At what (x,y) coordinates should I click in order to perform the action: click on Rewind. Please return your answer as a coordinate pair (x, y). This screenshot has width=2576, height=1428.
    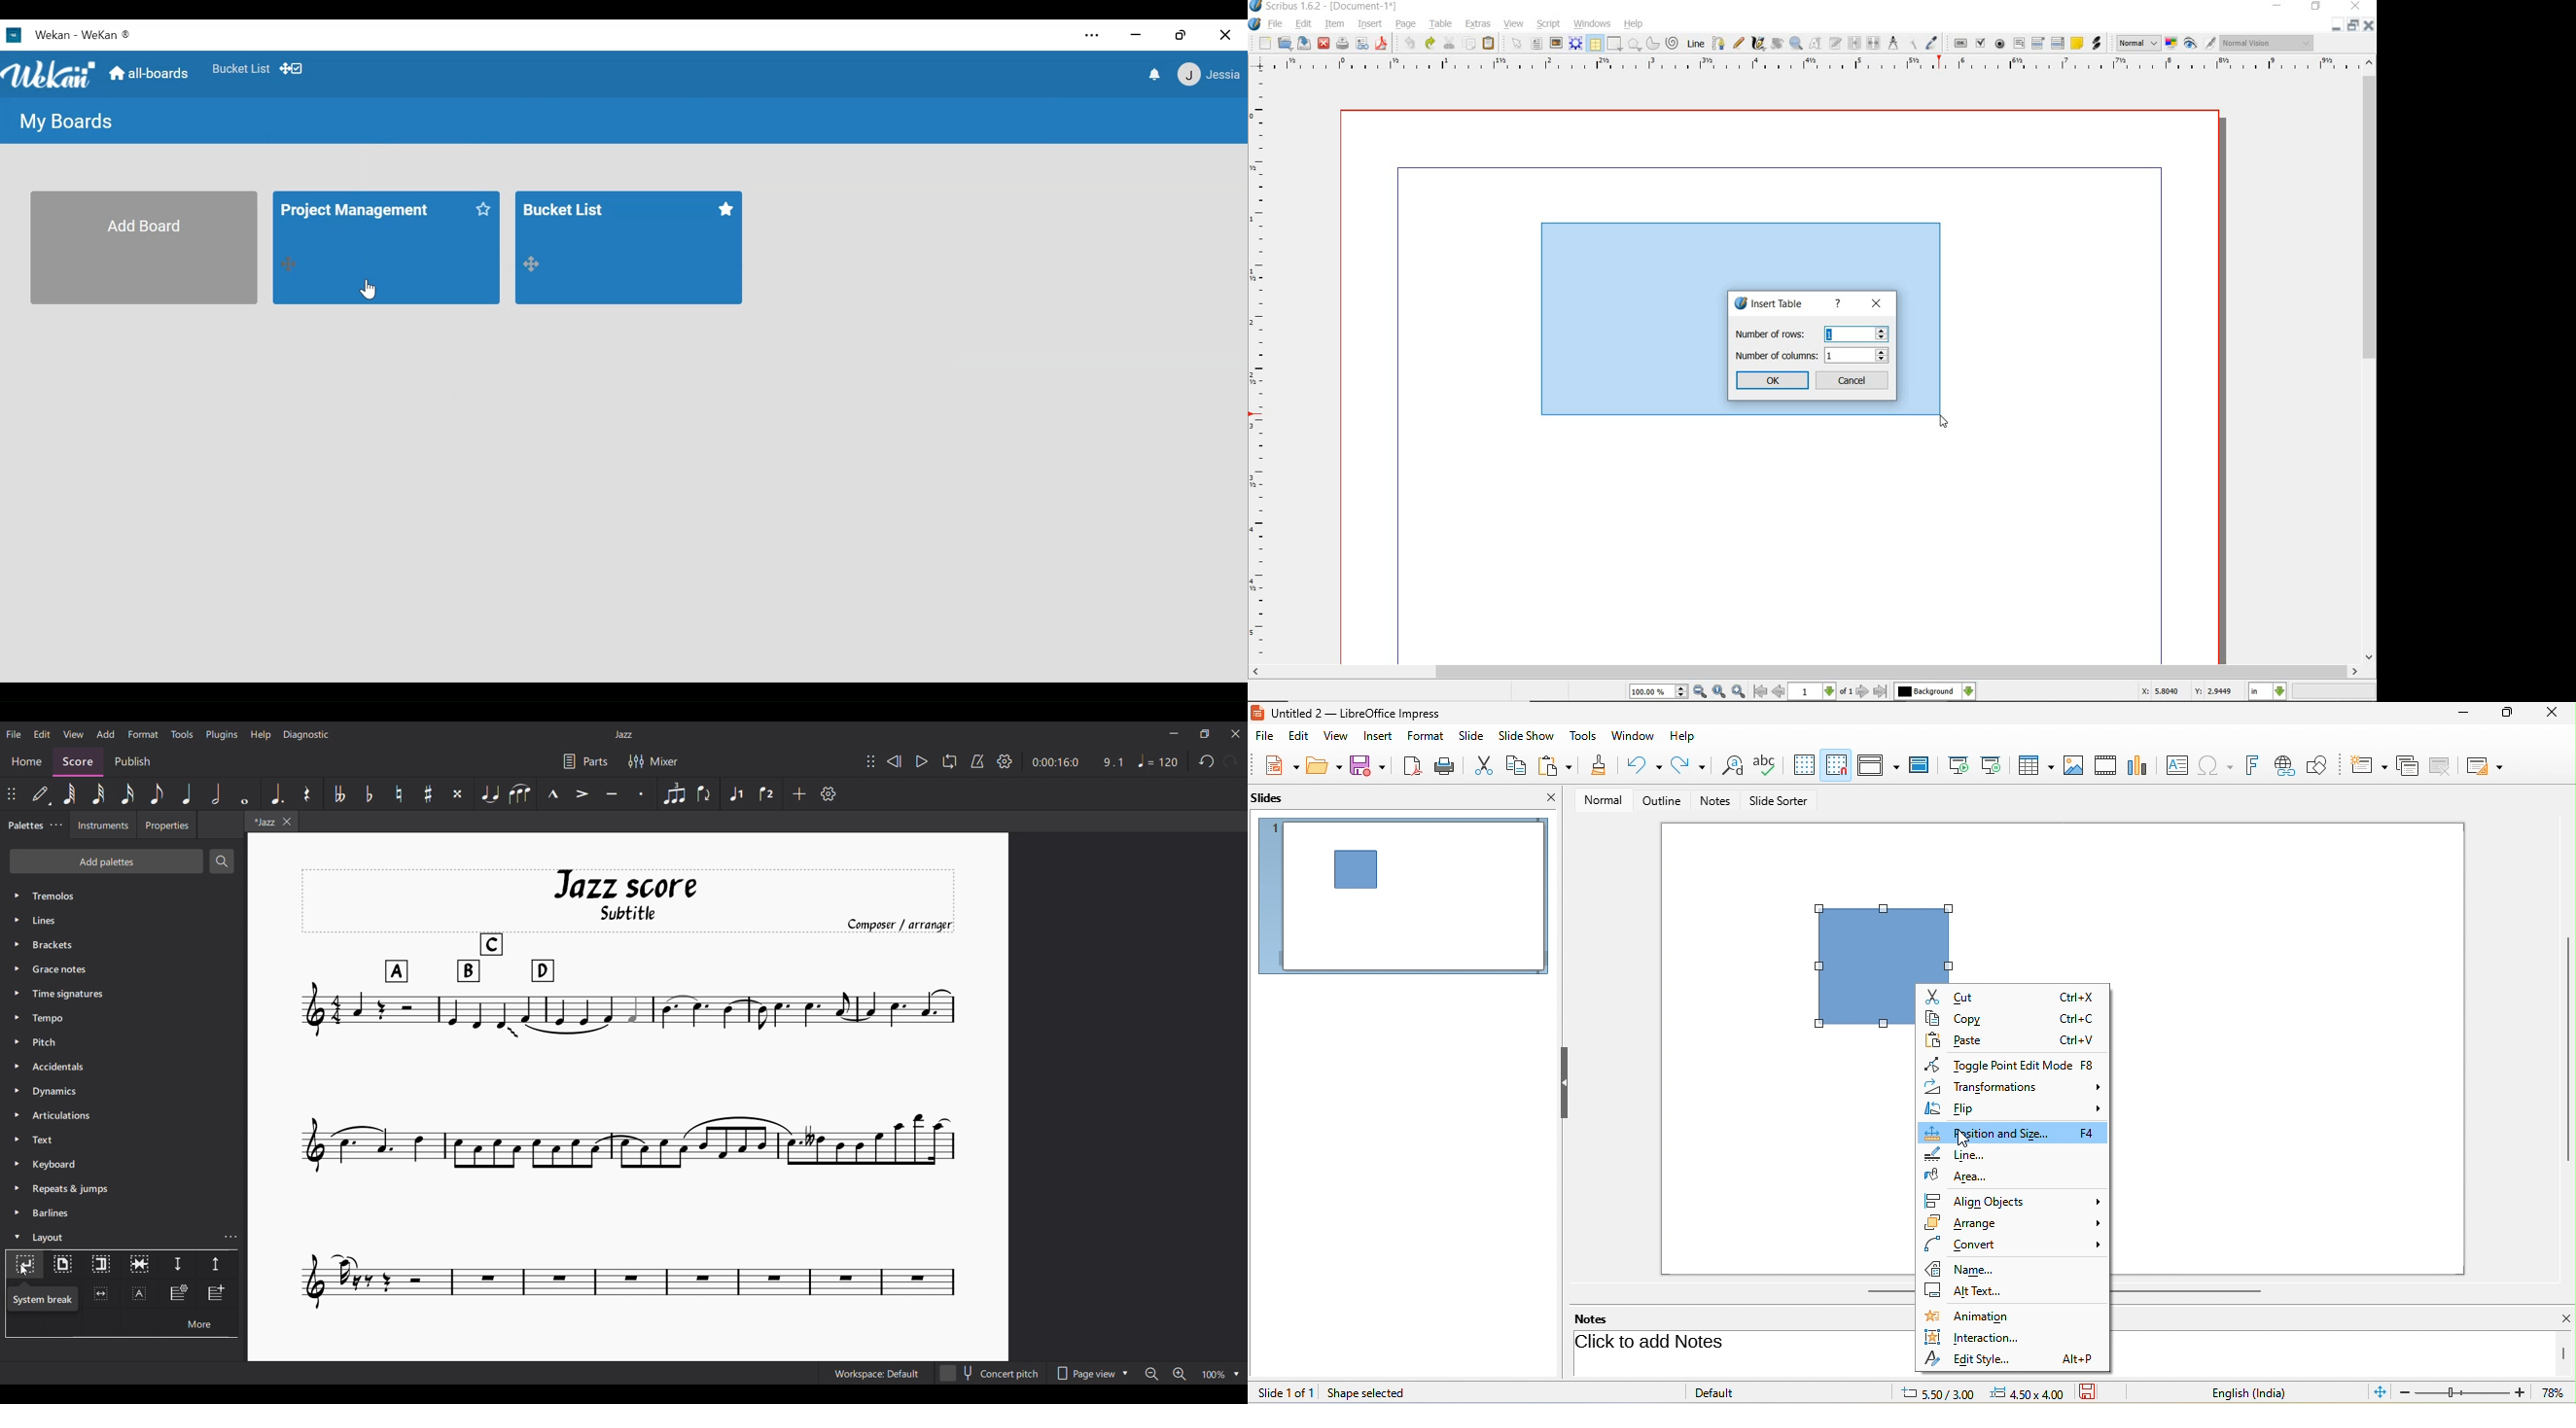
    Looking at the image, I should click on (894, 761).